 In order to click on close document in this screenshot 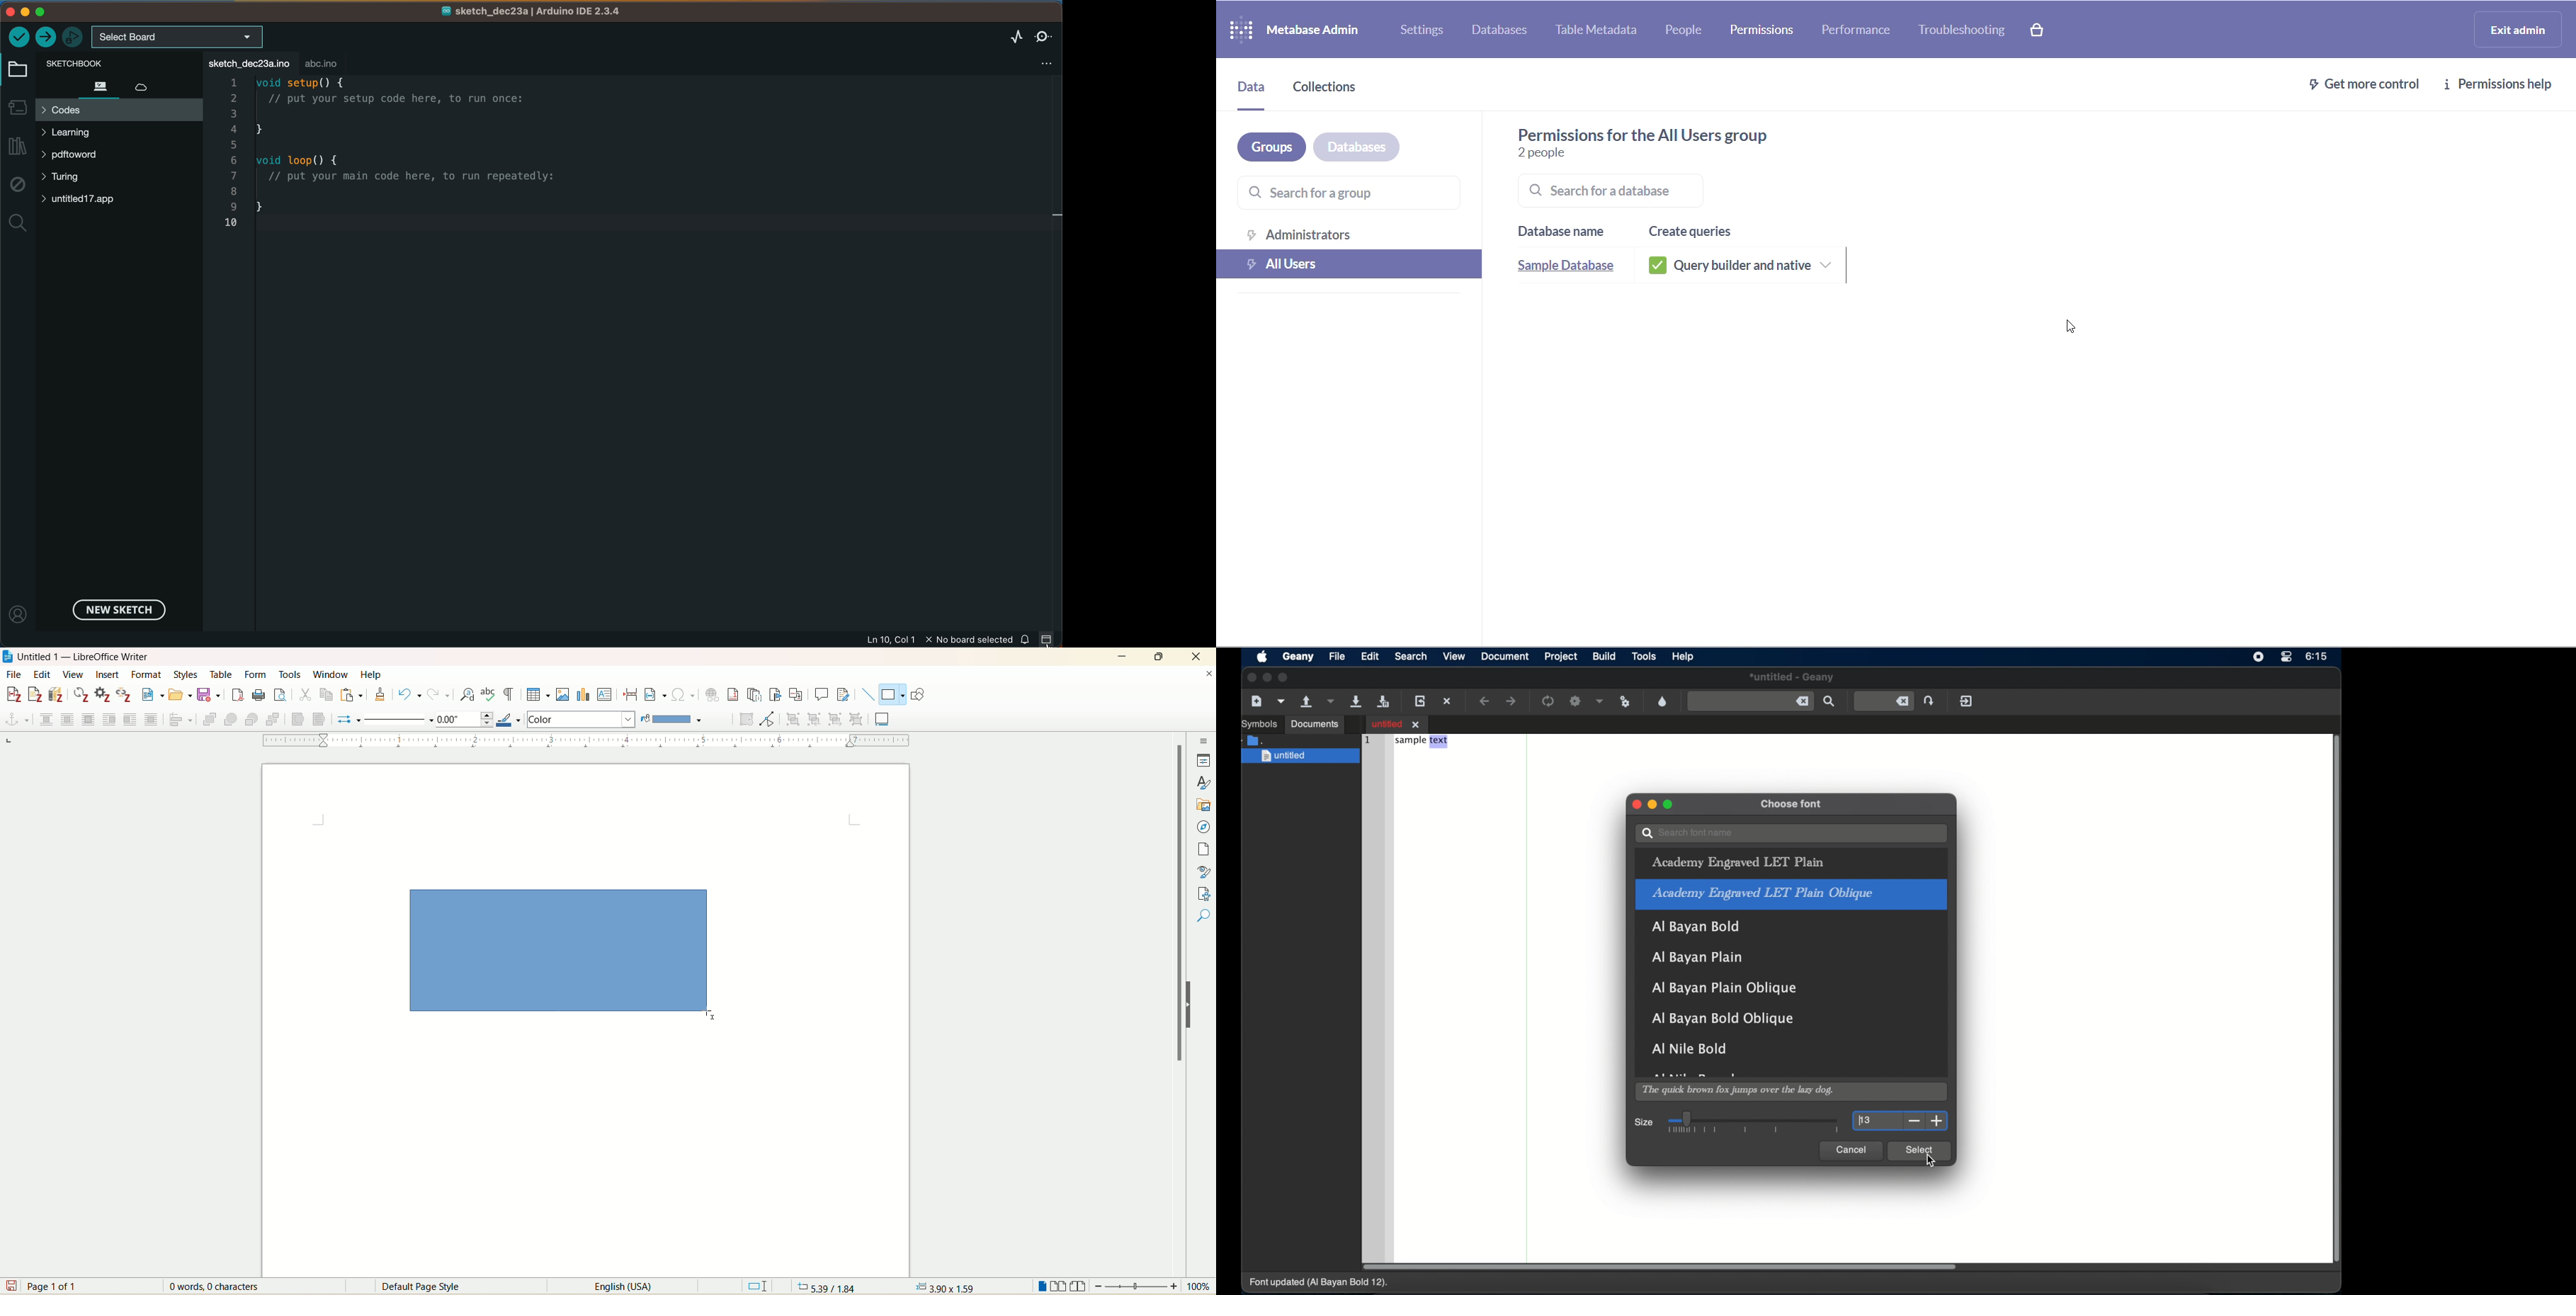, I will do `click(1209, 674)`.